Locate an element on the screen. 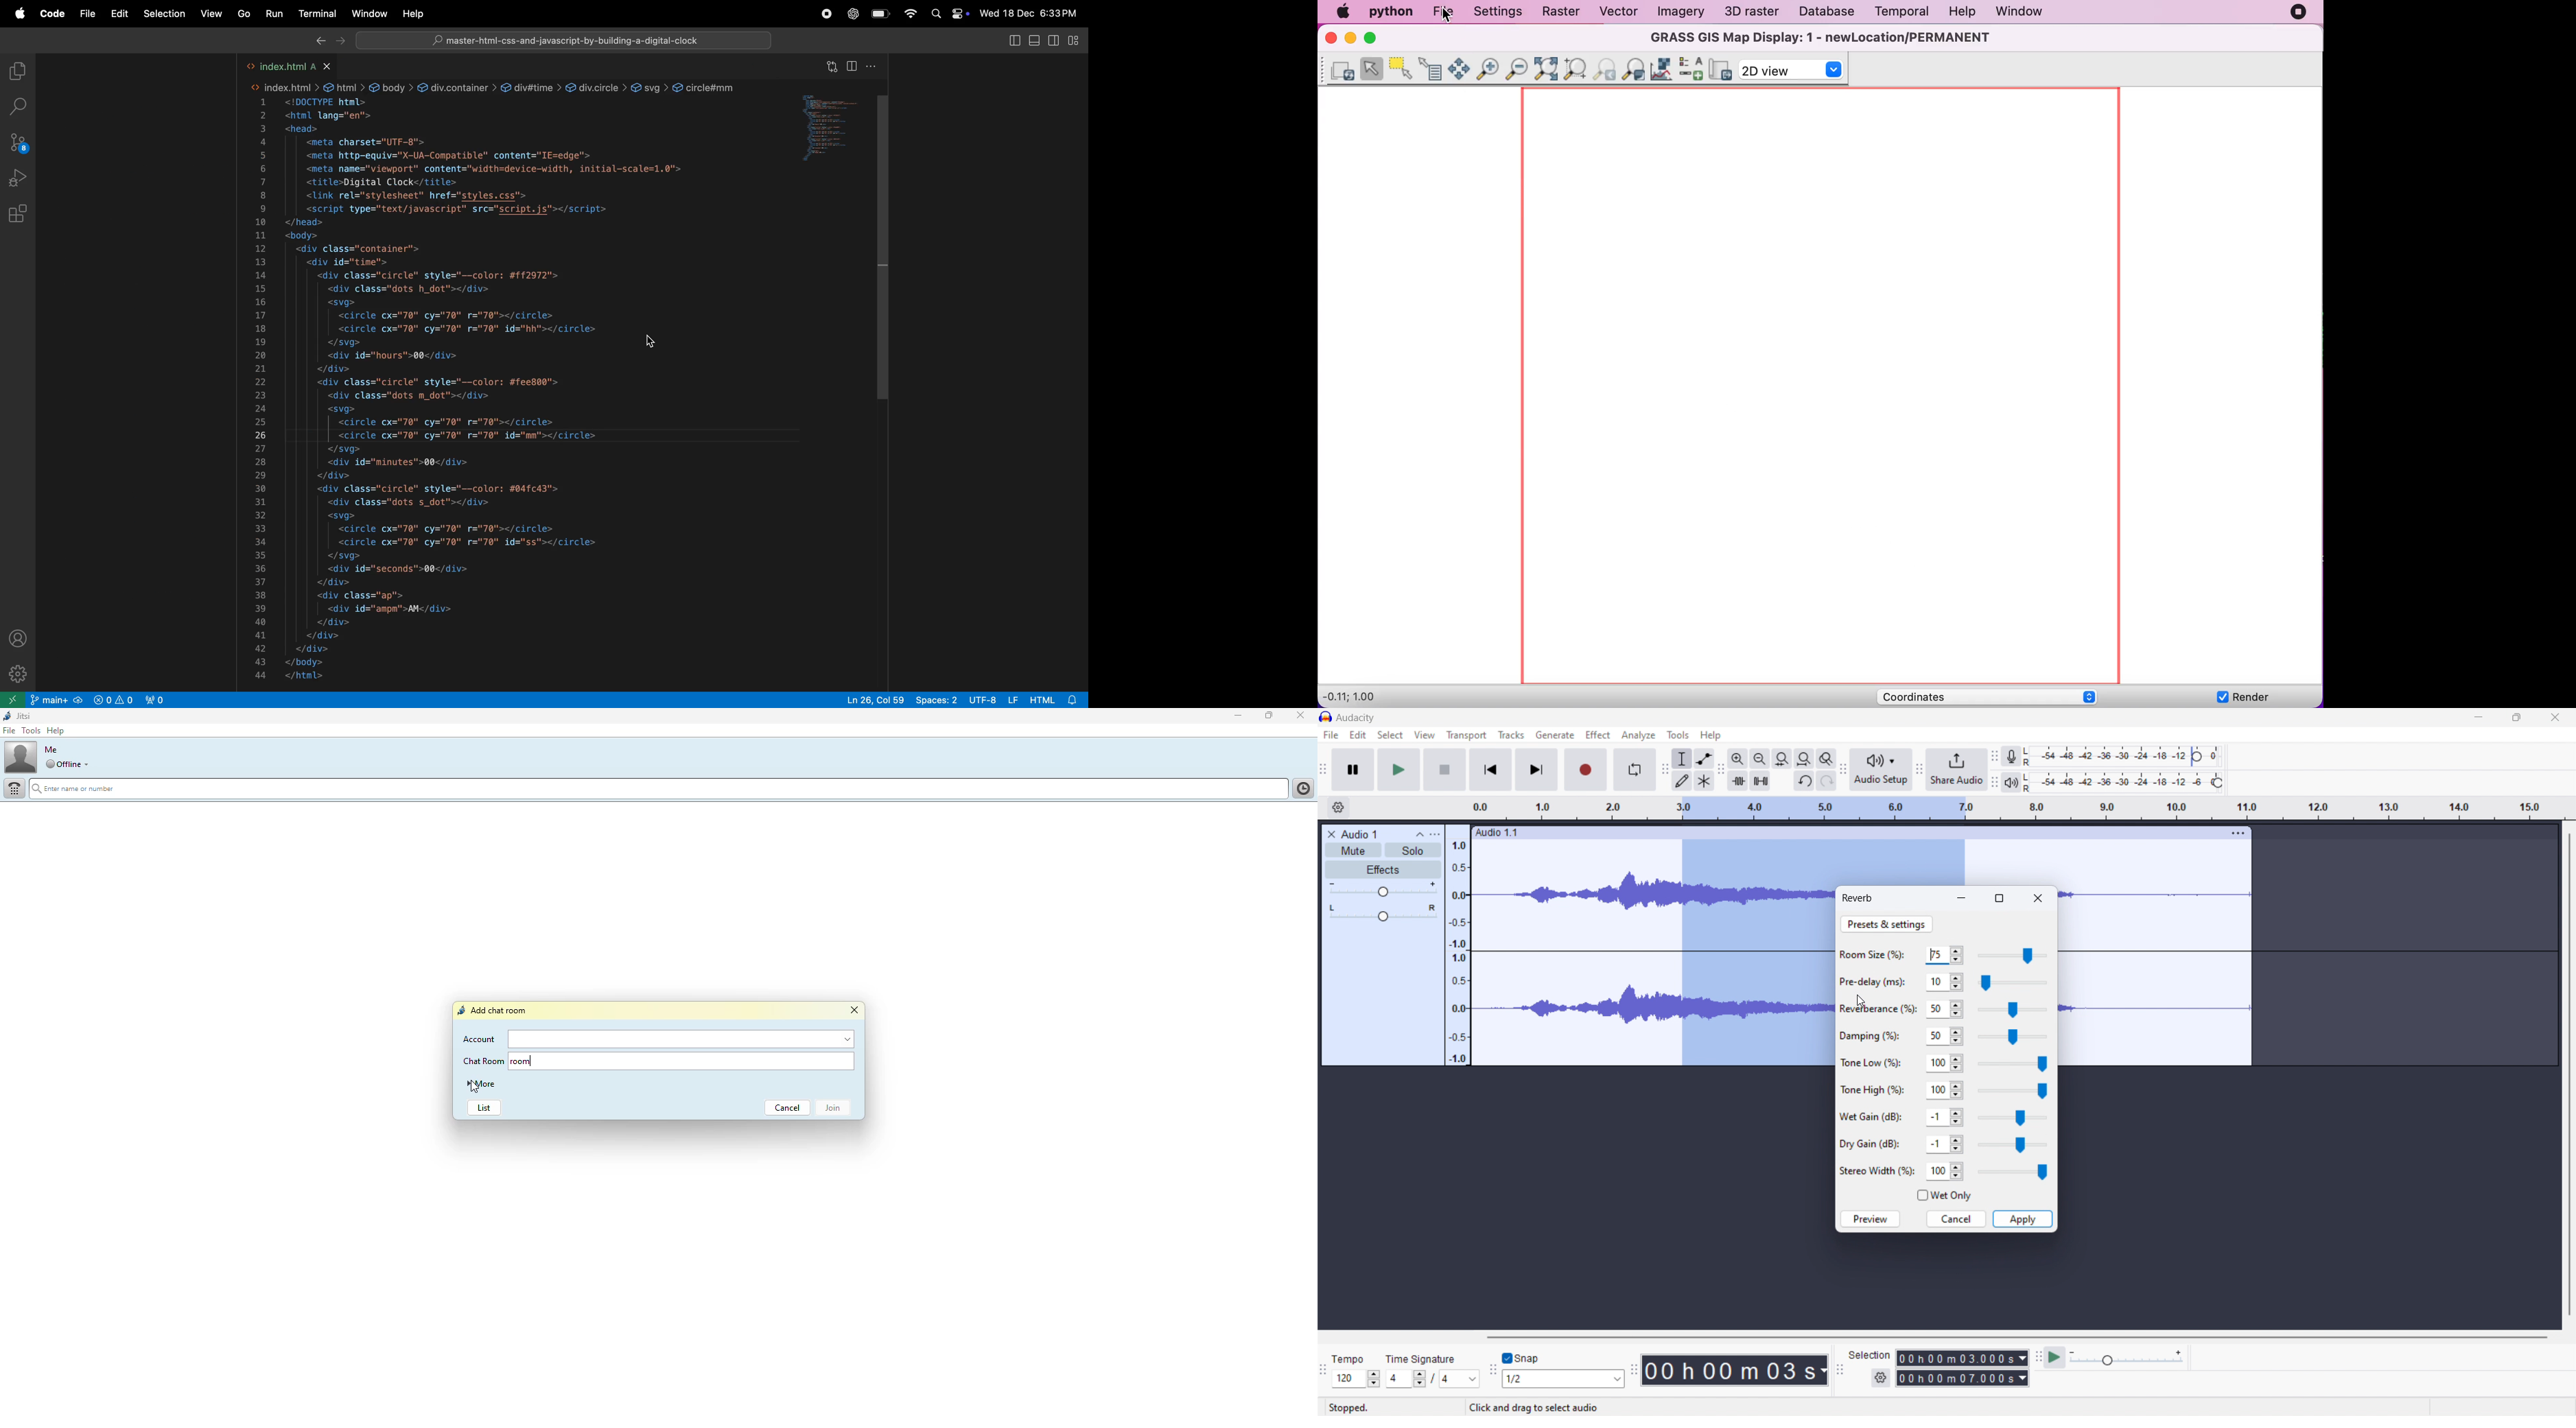 The width and height of the screenshot is (2576, 1428). reverberance slider is located at coordinates (2011, 1008).